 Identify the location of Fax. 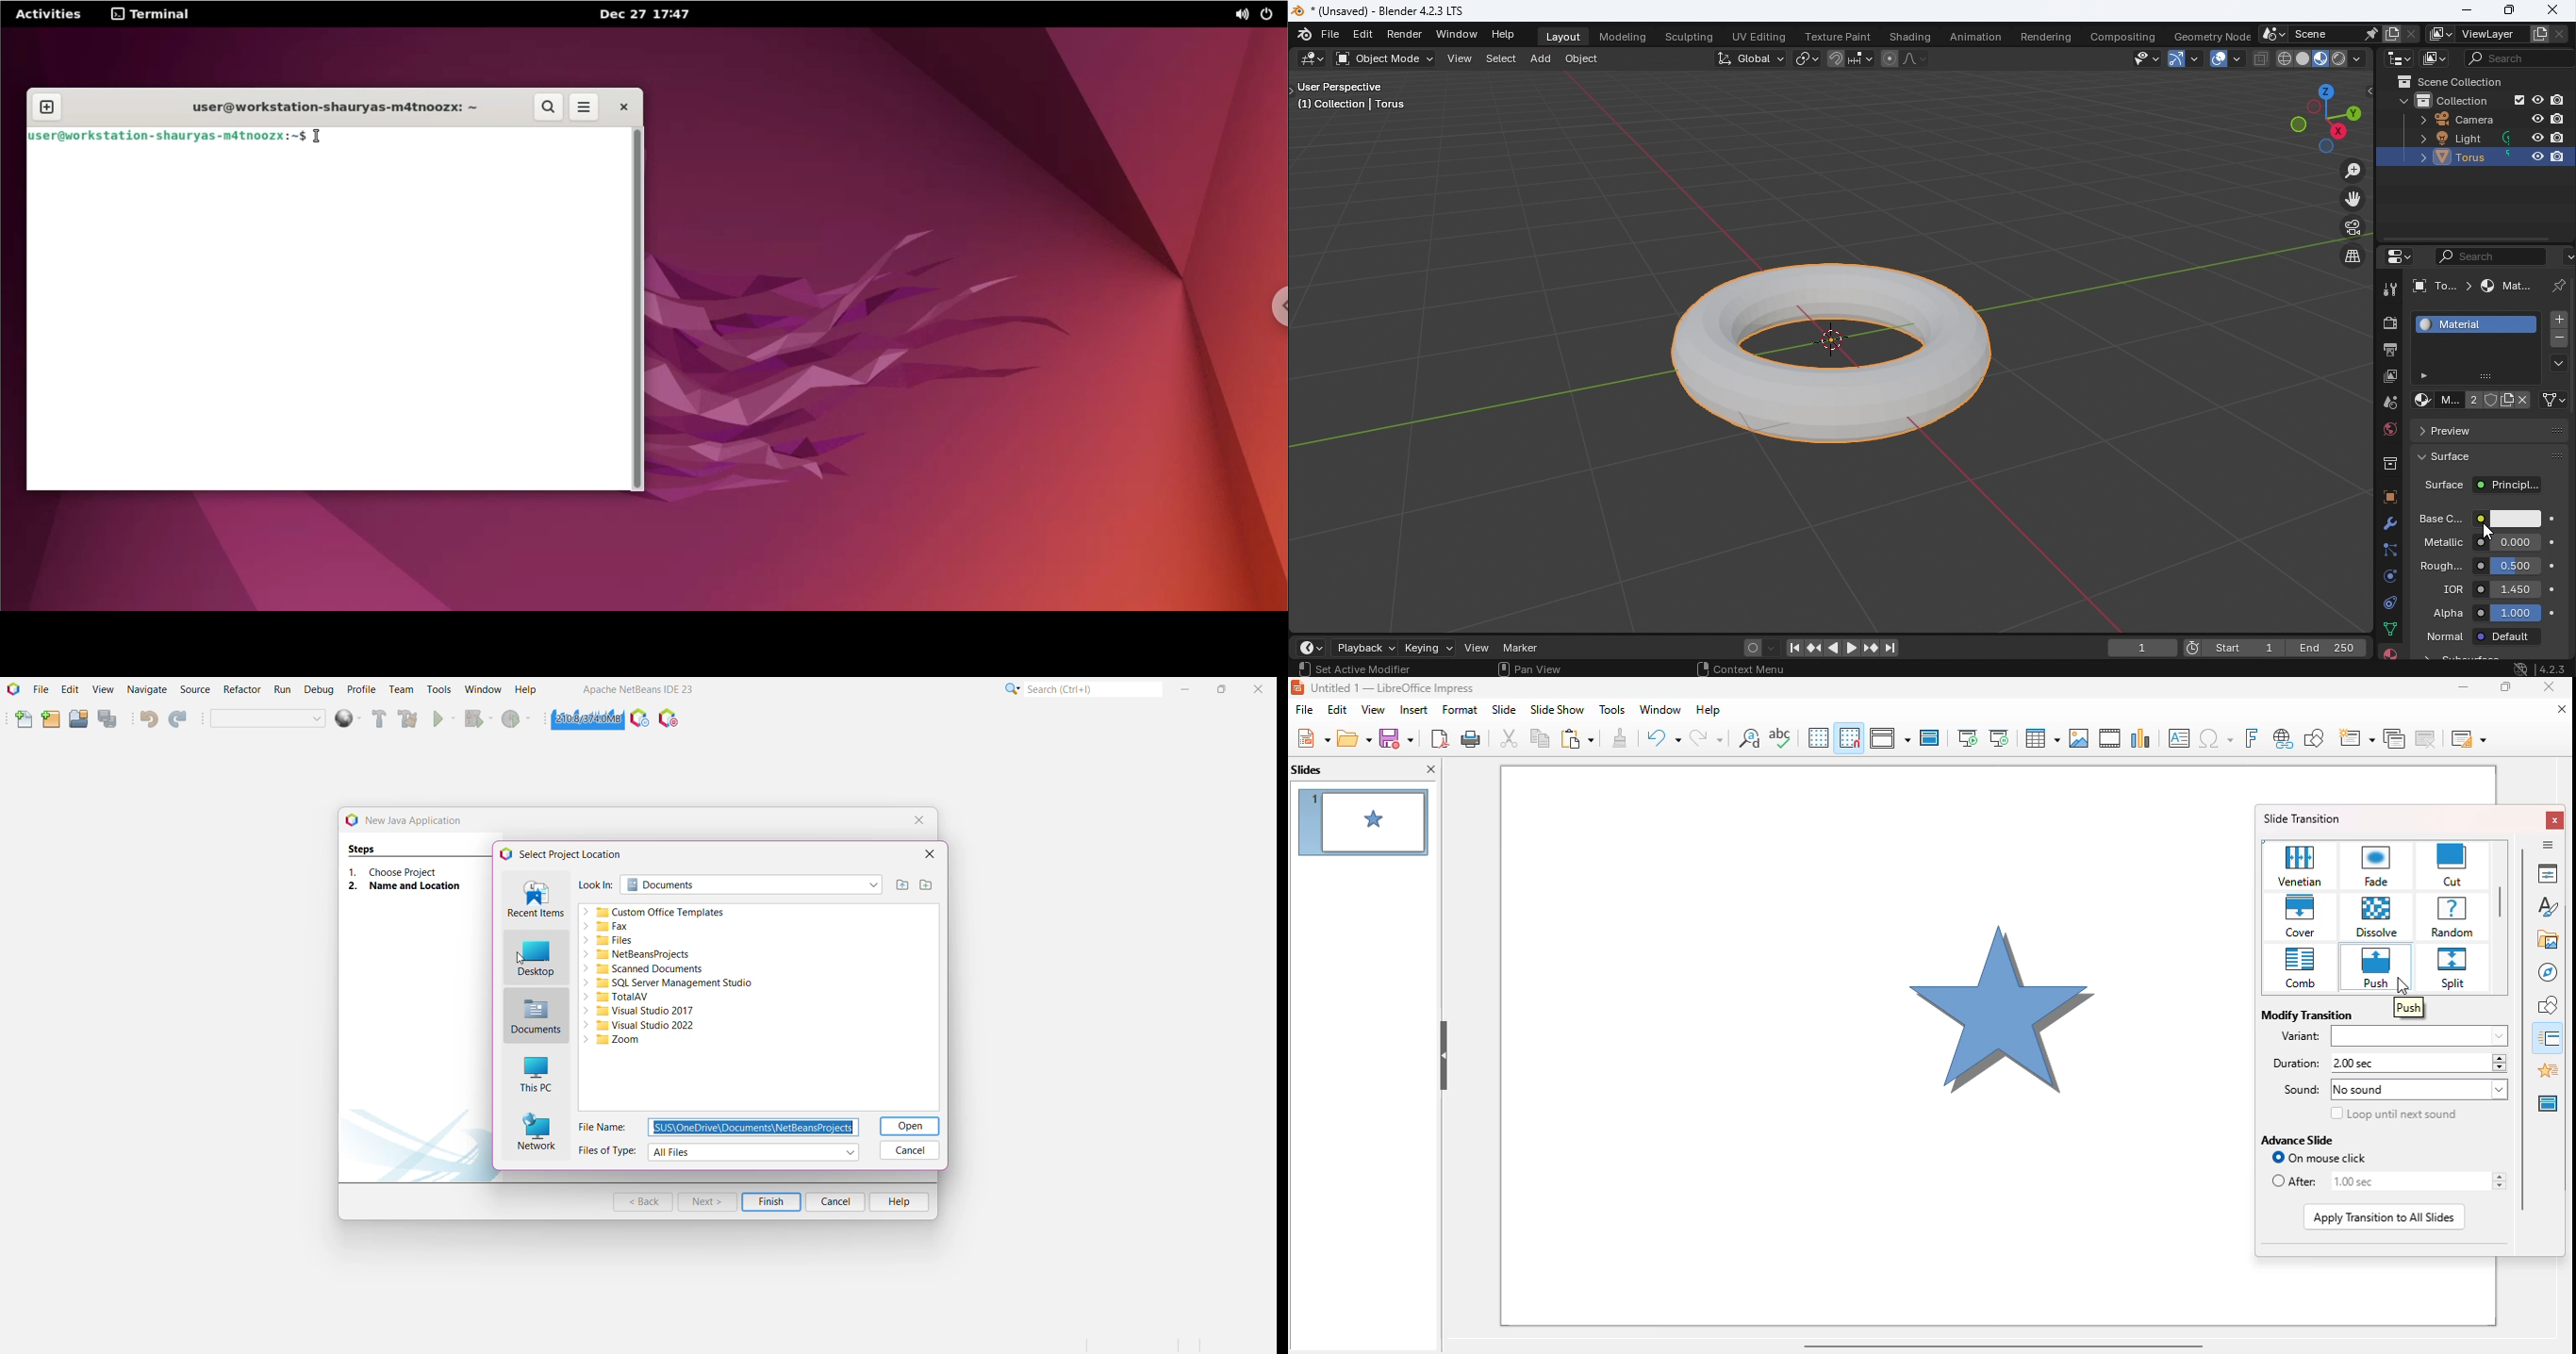
(656, 927).